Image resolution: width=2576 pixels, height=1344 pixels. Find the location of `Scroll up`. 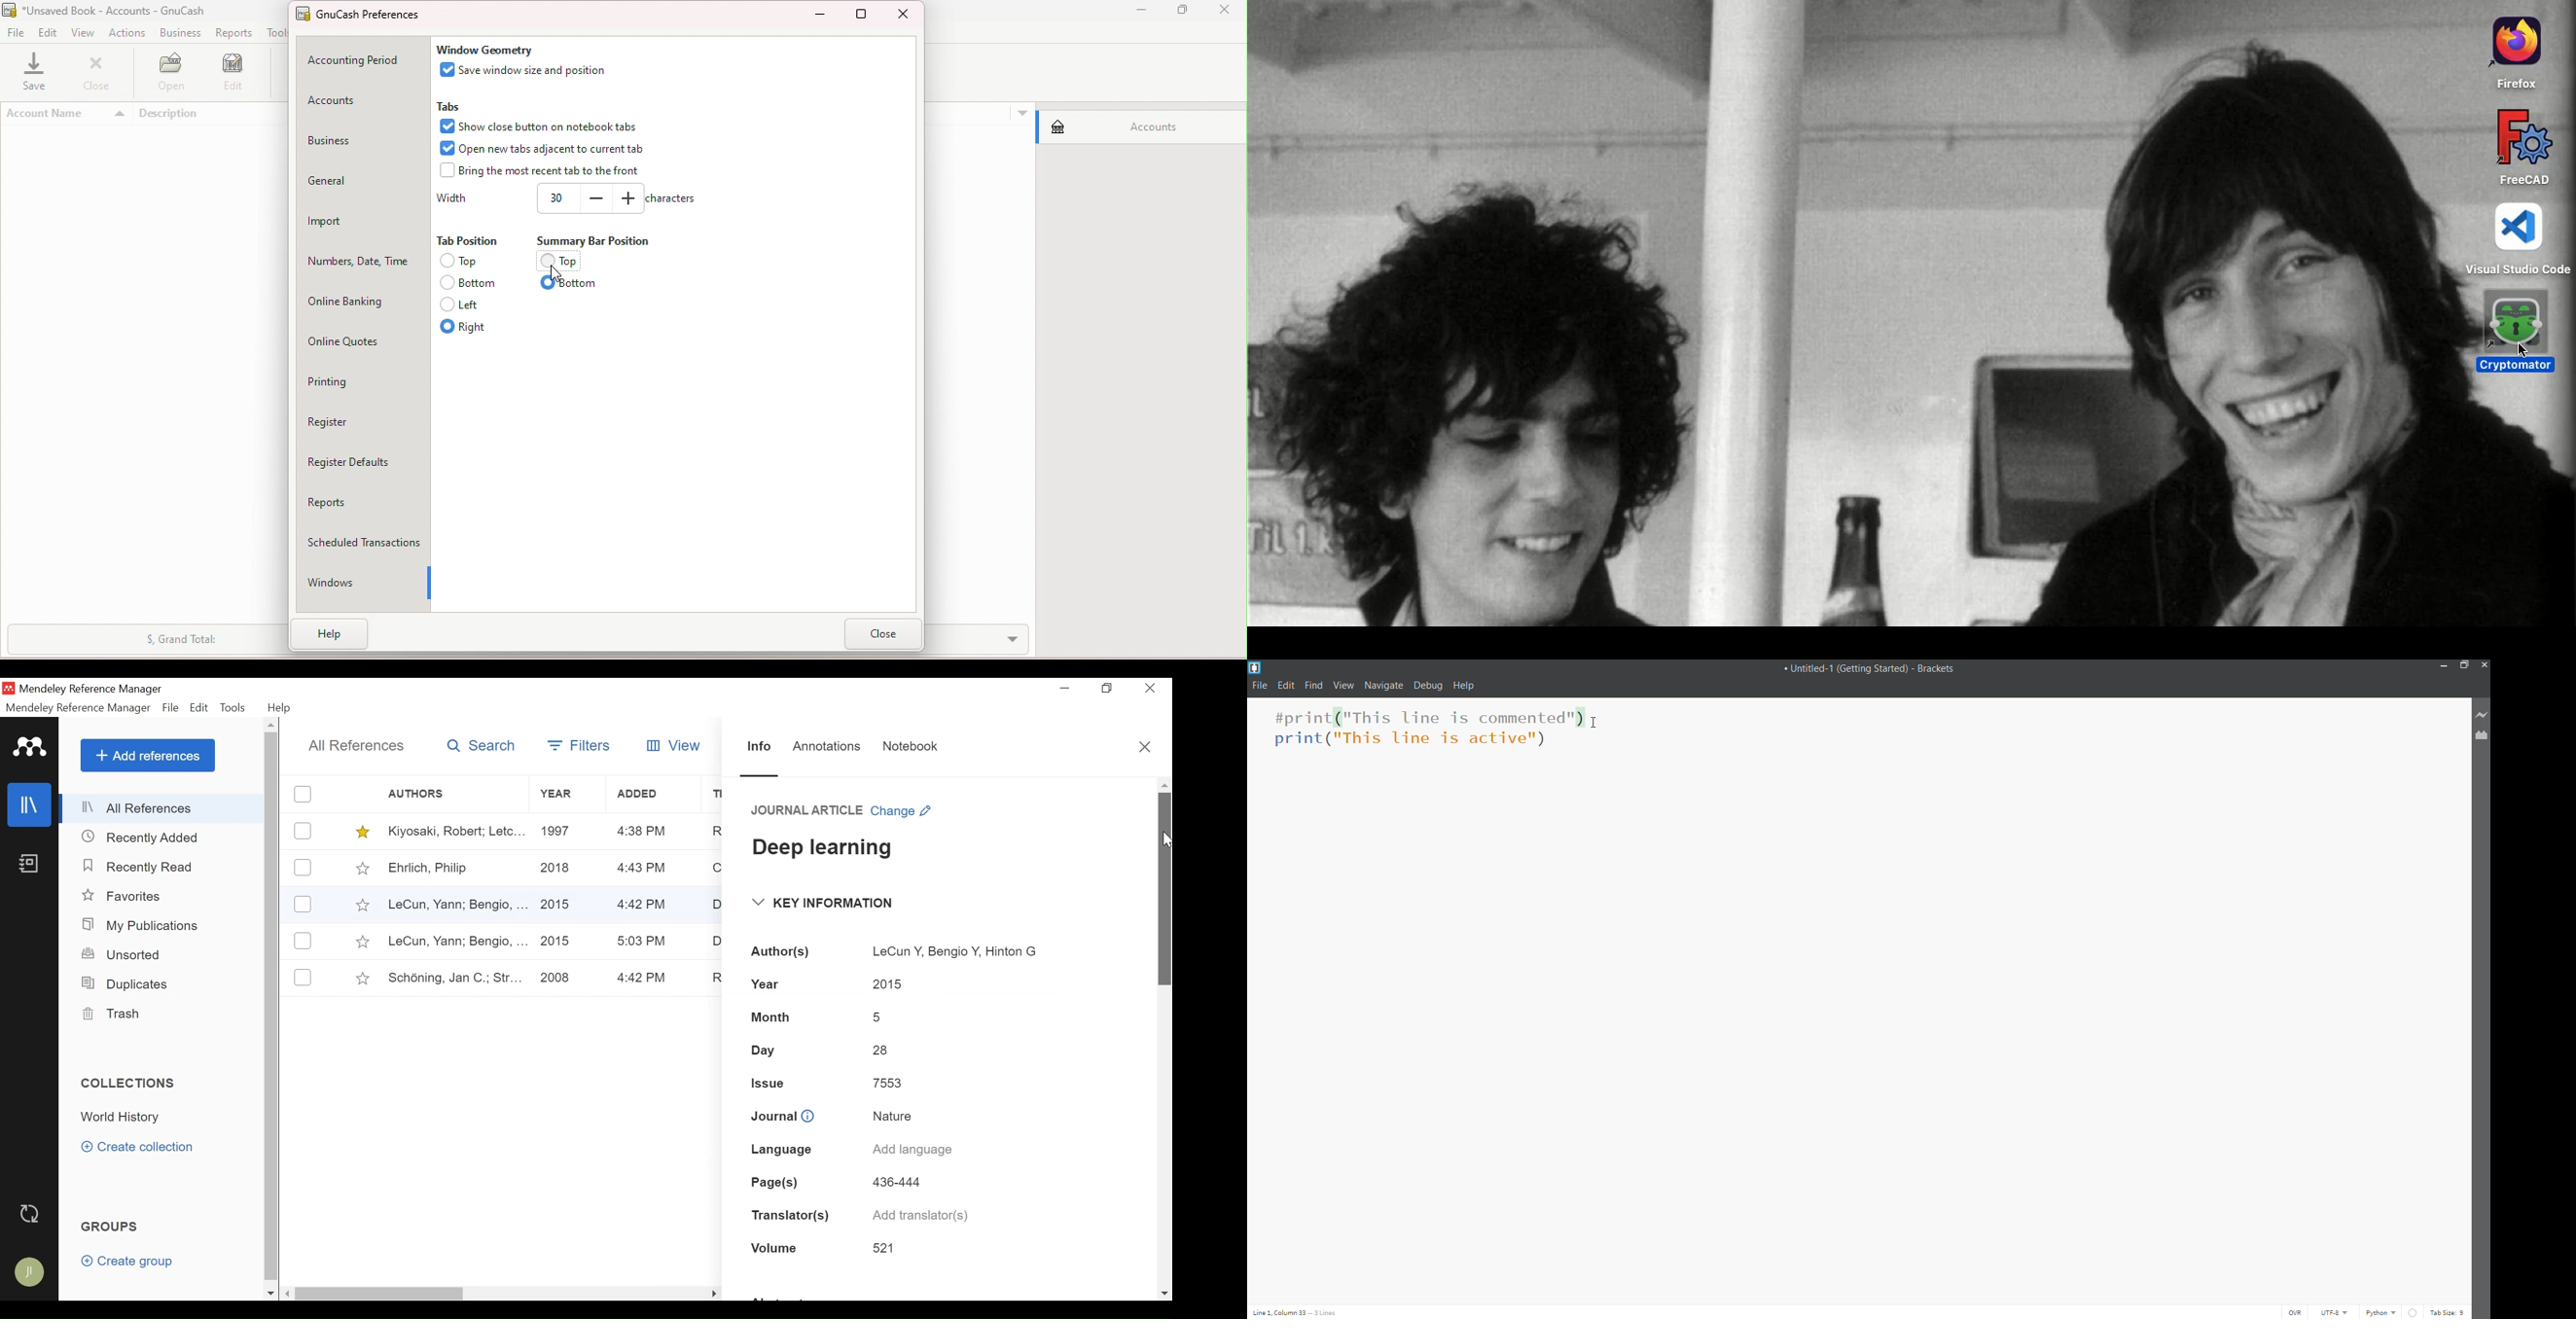

Scroll up is located at coordinates (272, 727).